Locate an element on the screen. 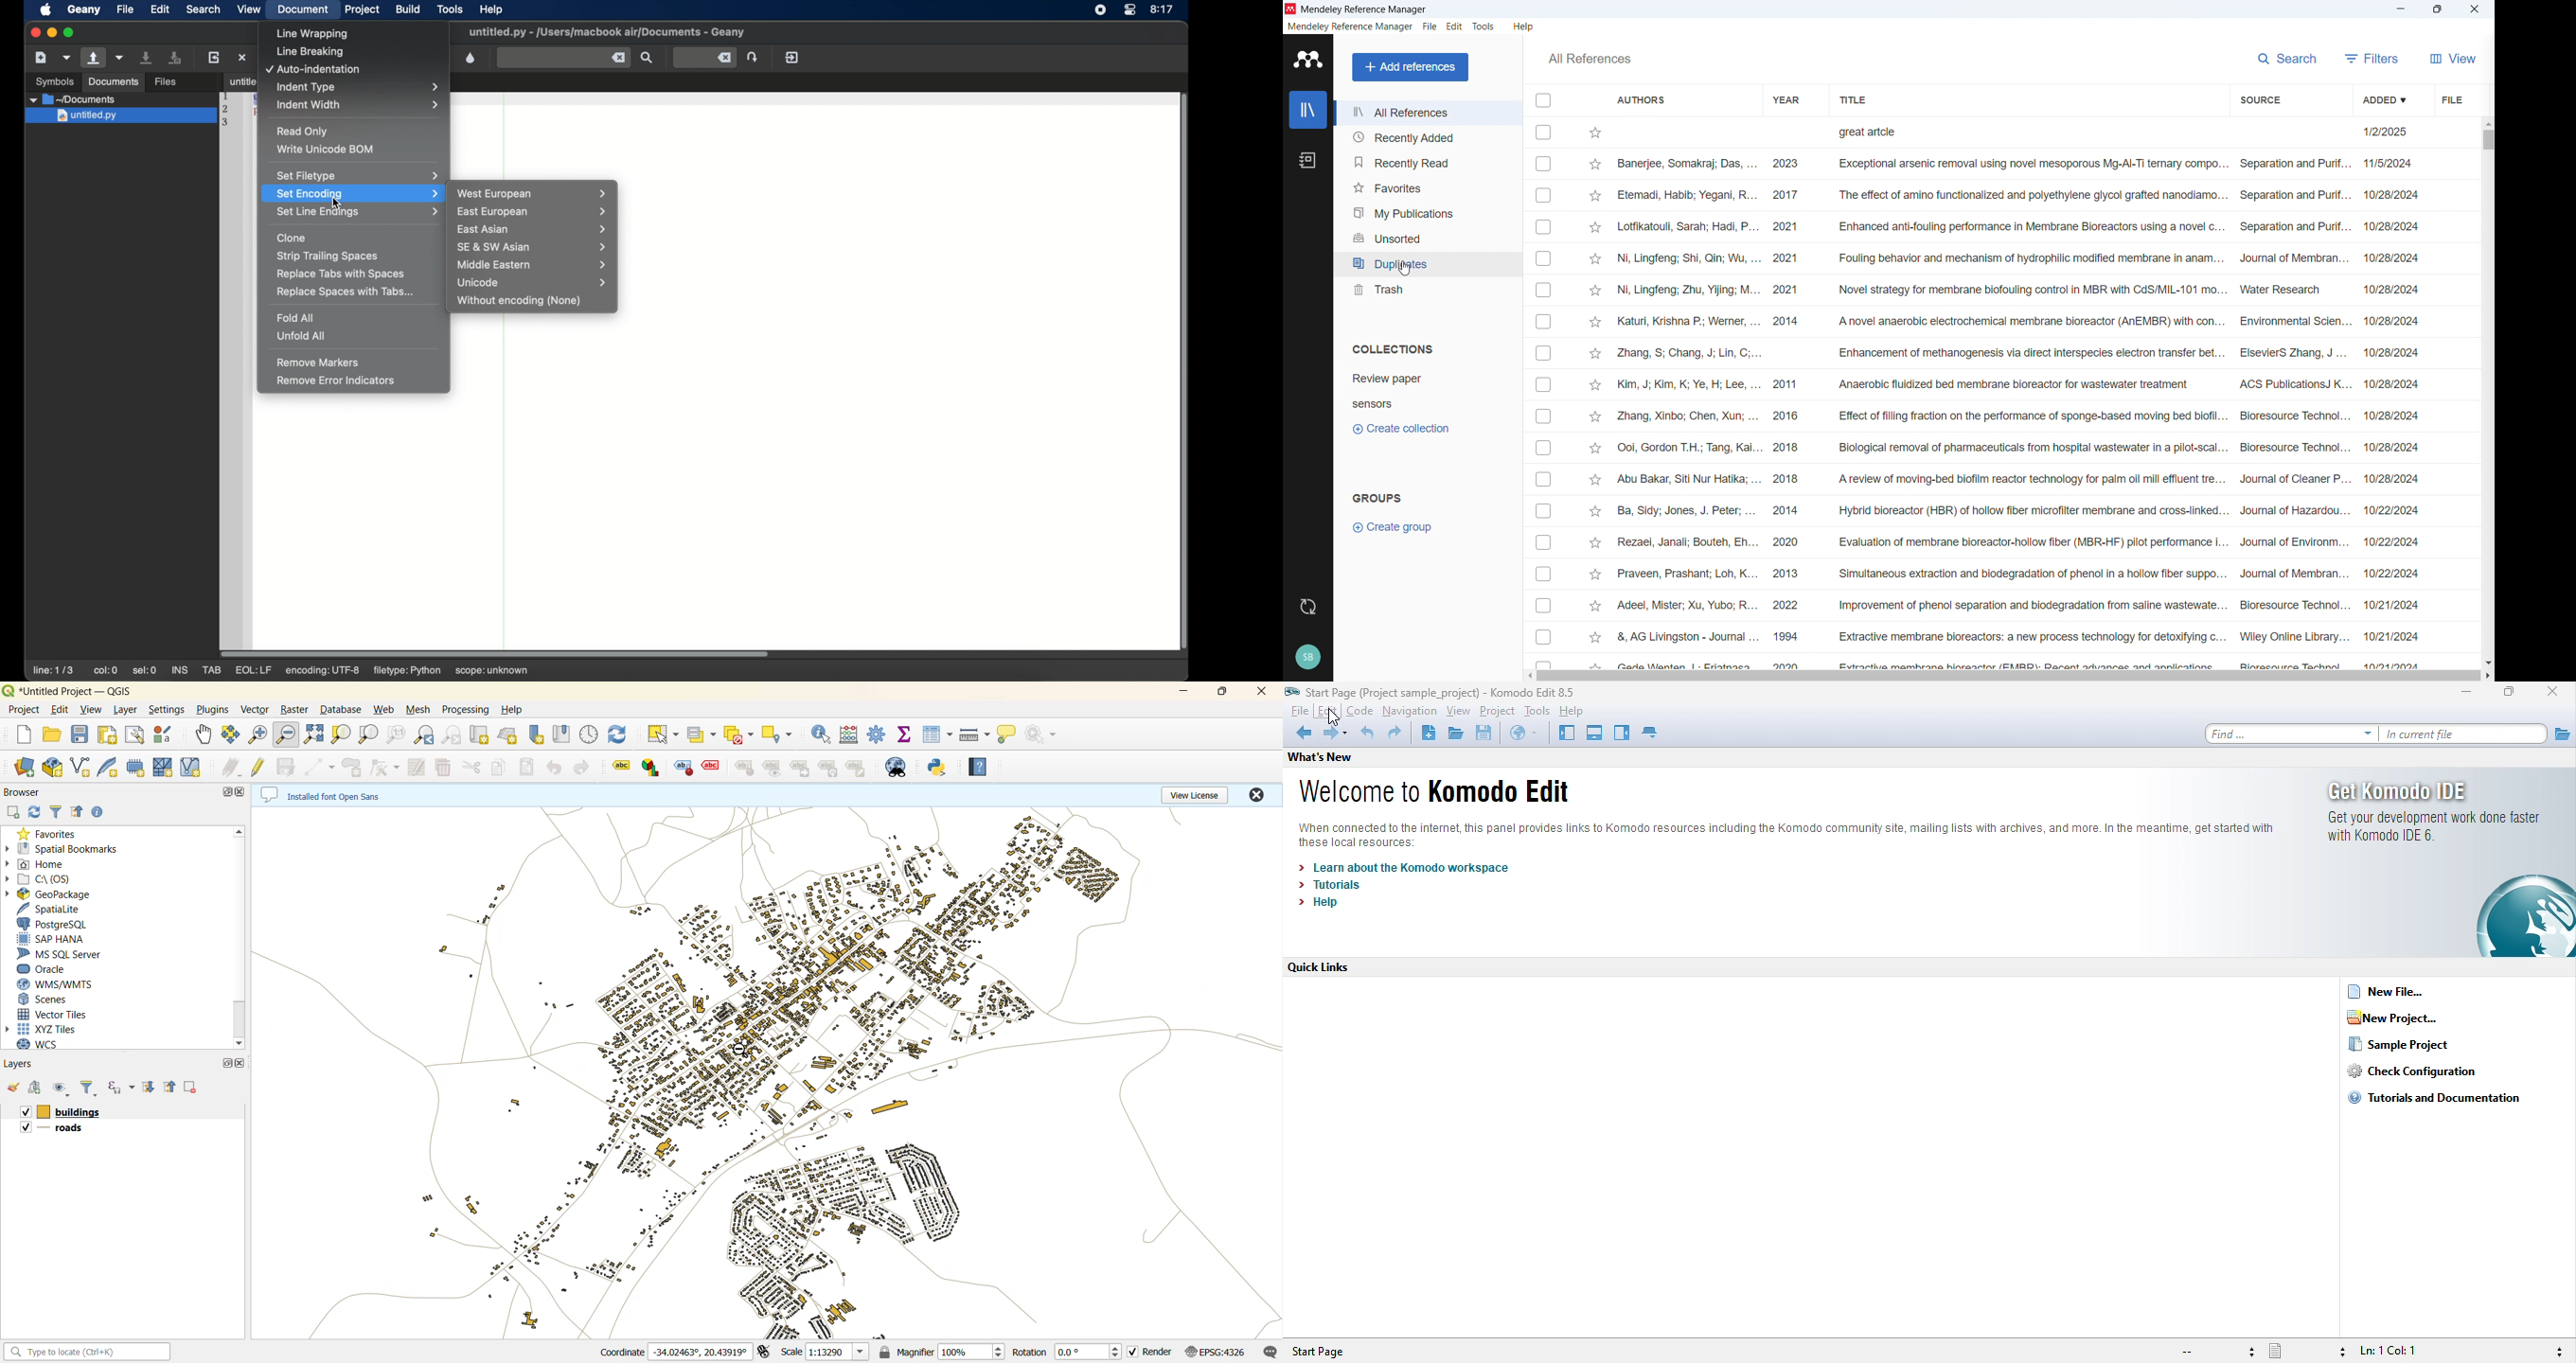 This screenshot has width=2576, height=1372. postgresql is located at coordinates (56, 924).